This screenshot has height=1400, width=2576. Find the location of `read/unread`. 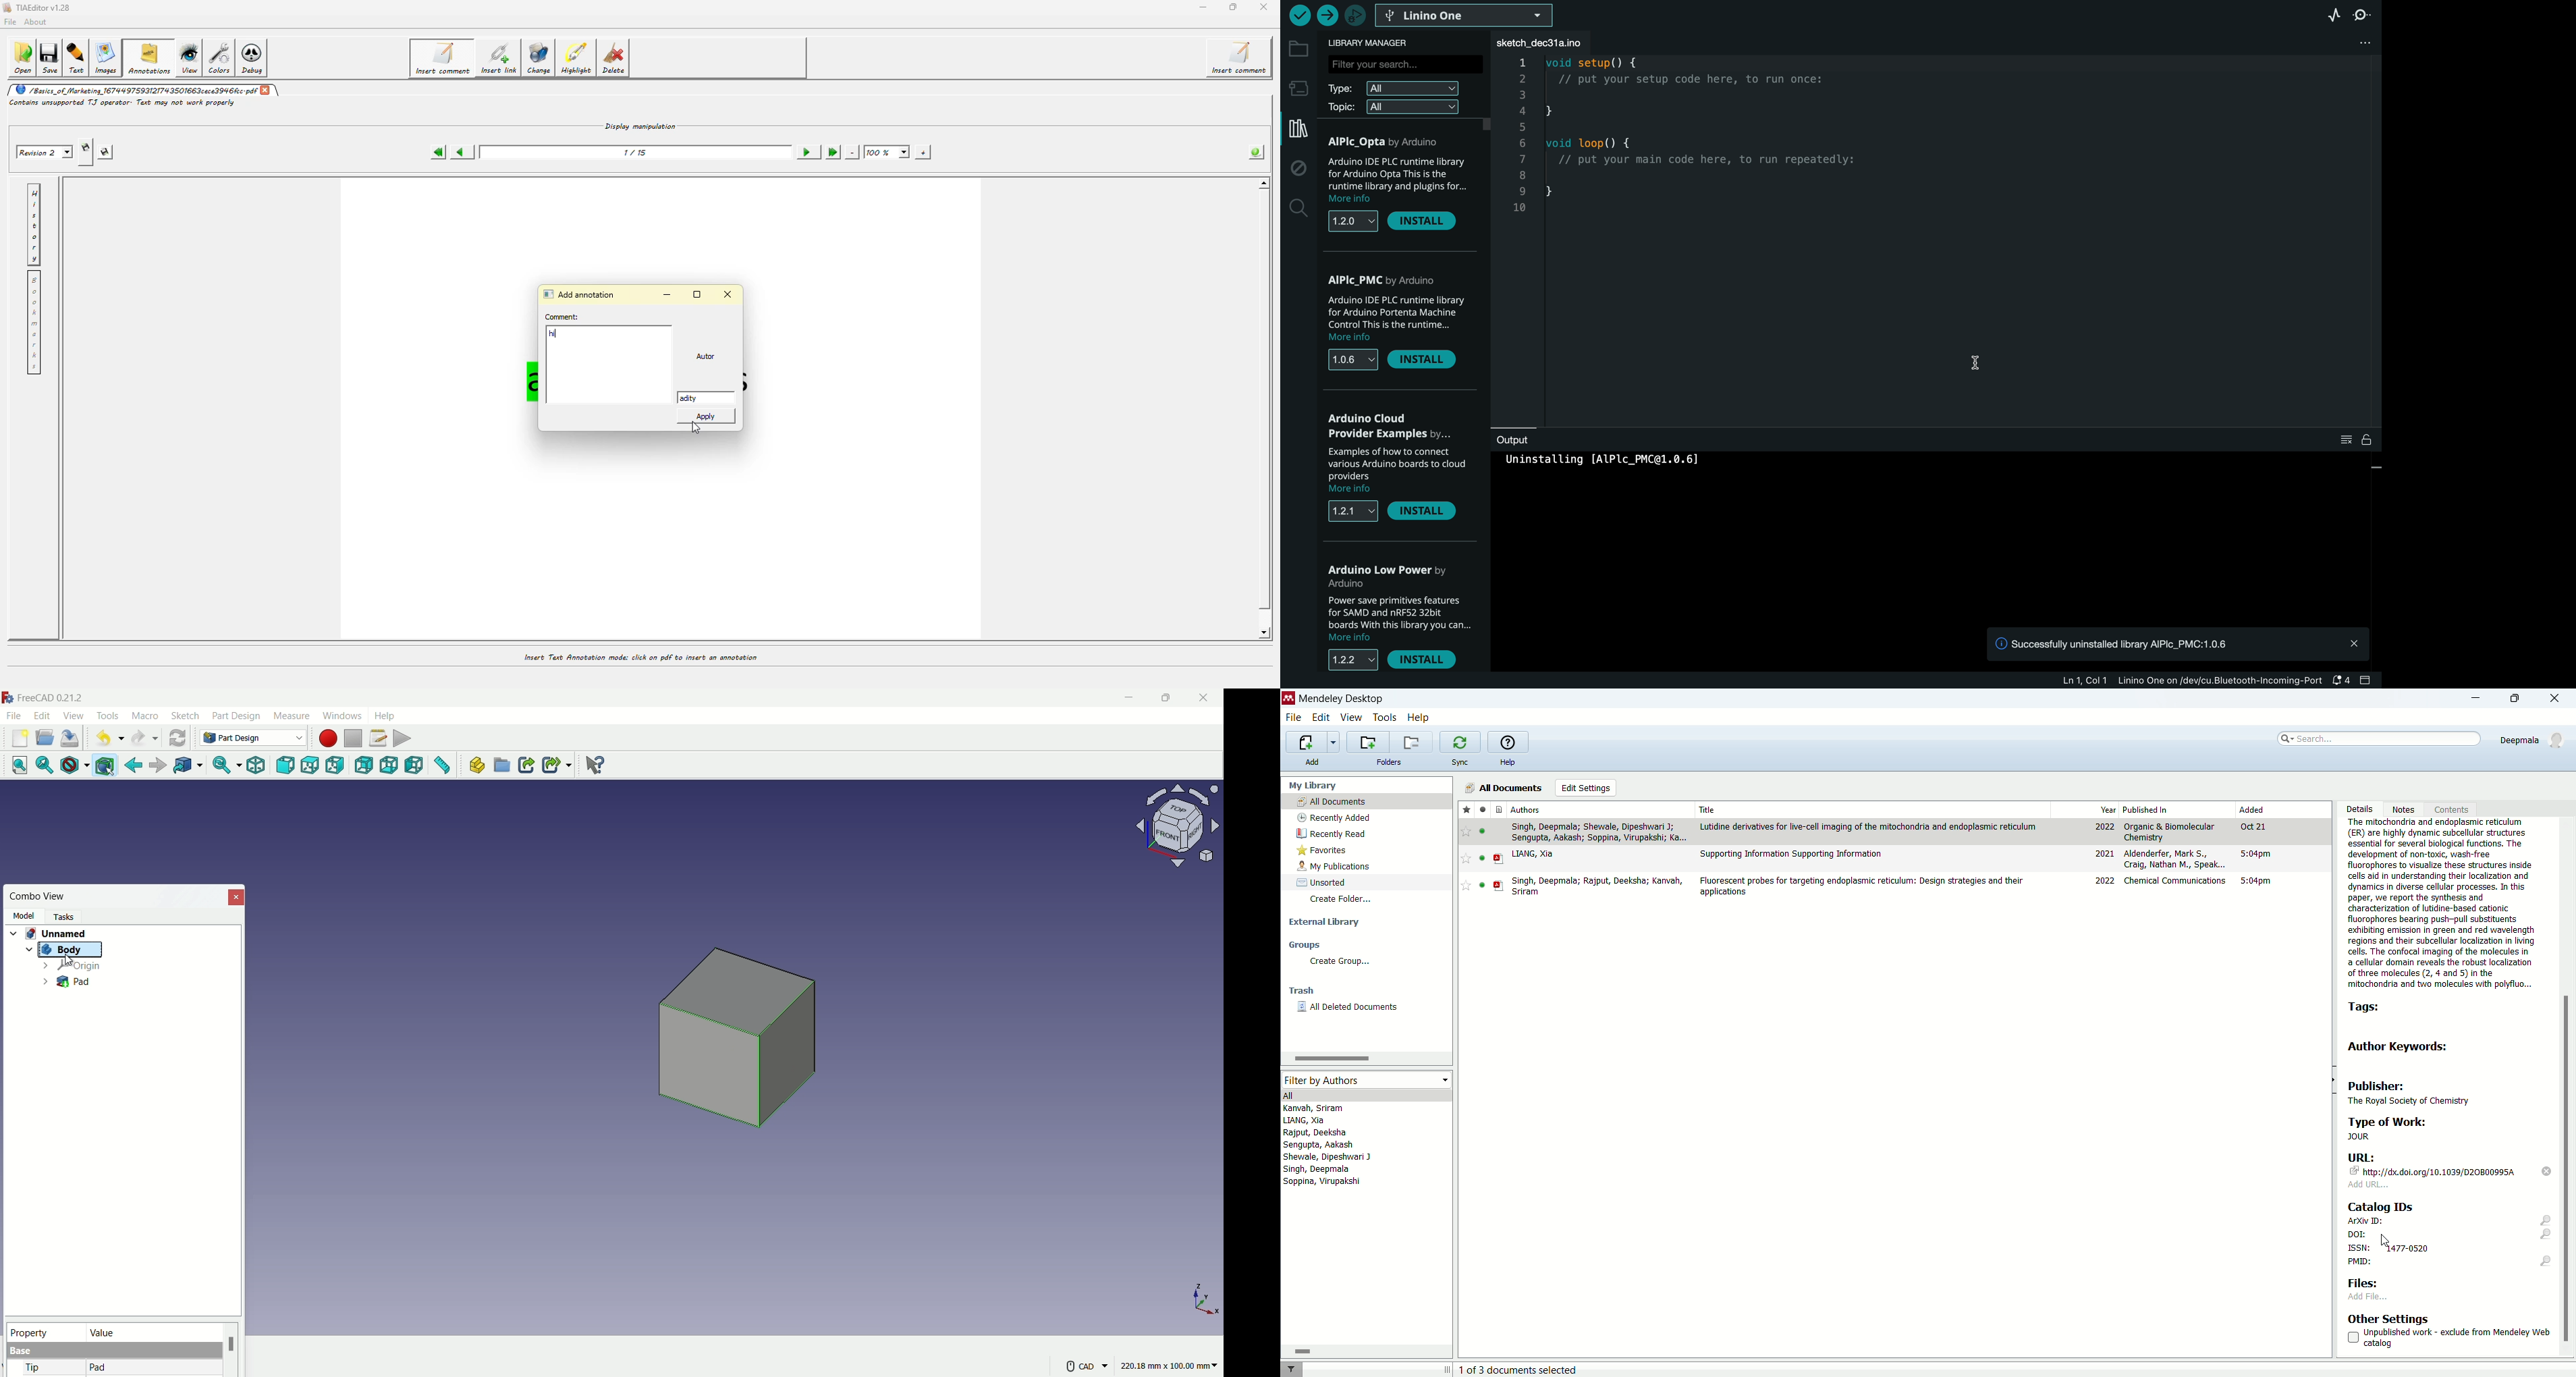

read/unread is located at coordinates (1482, 809).